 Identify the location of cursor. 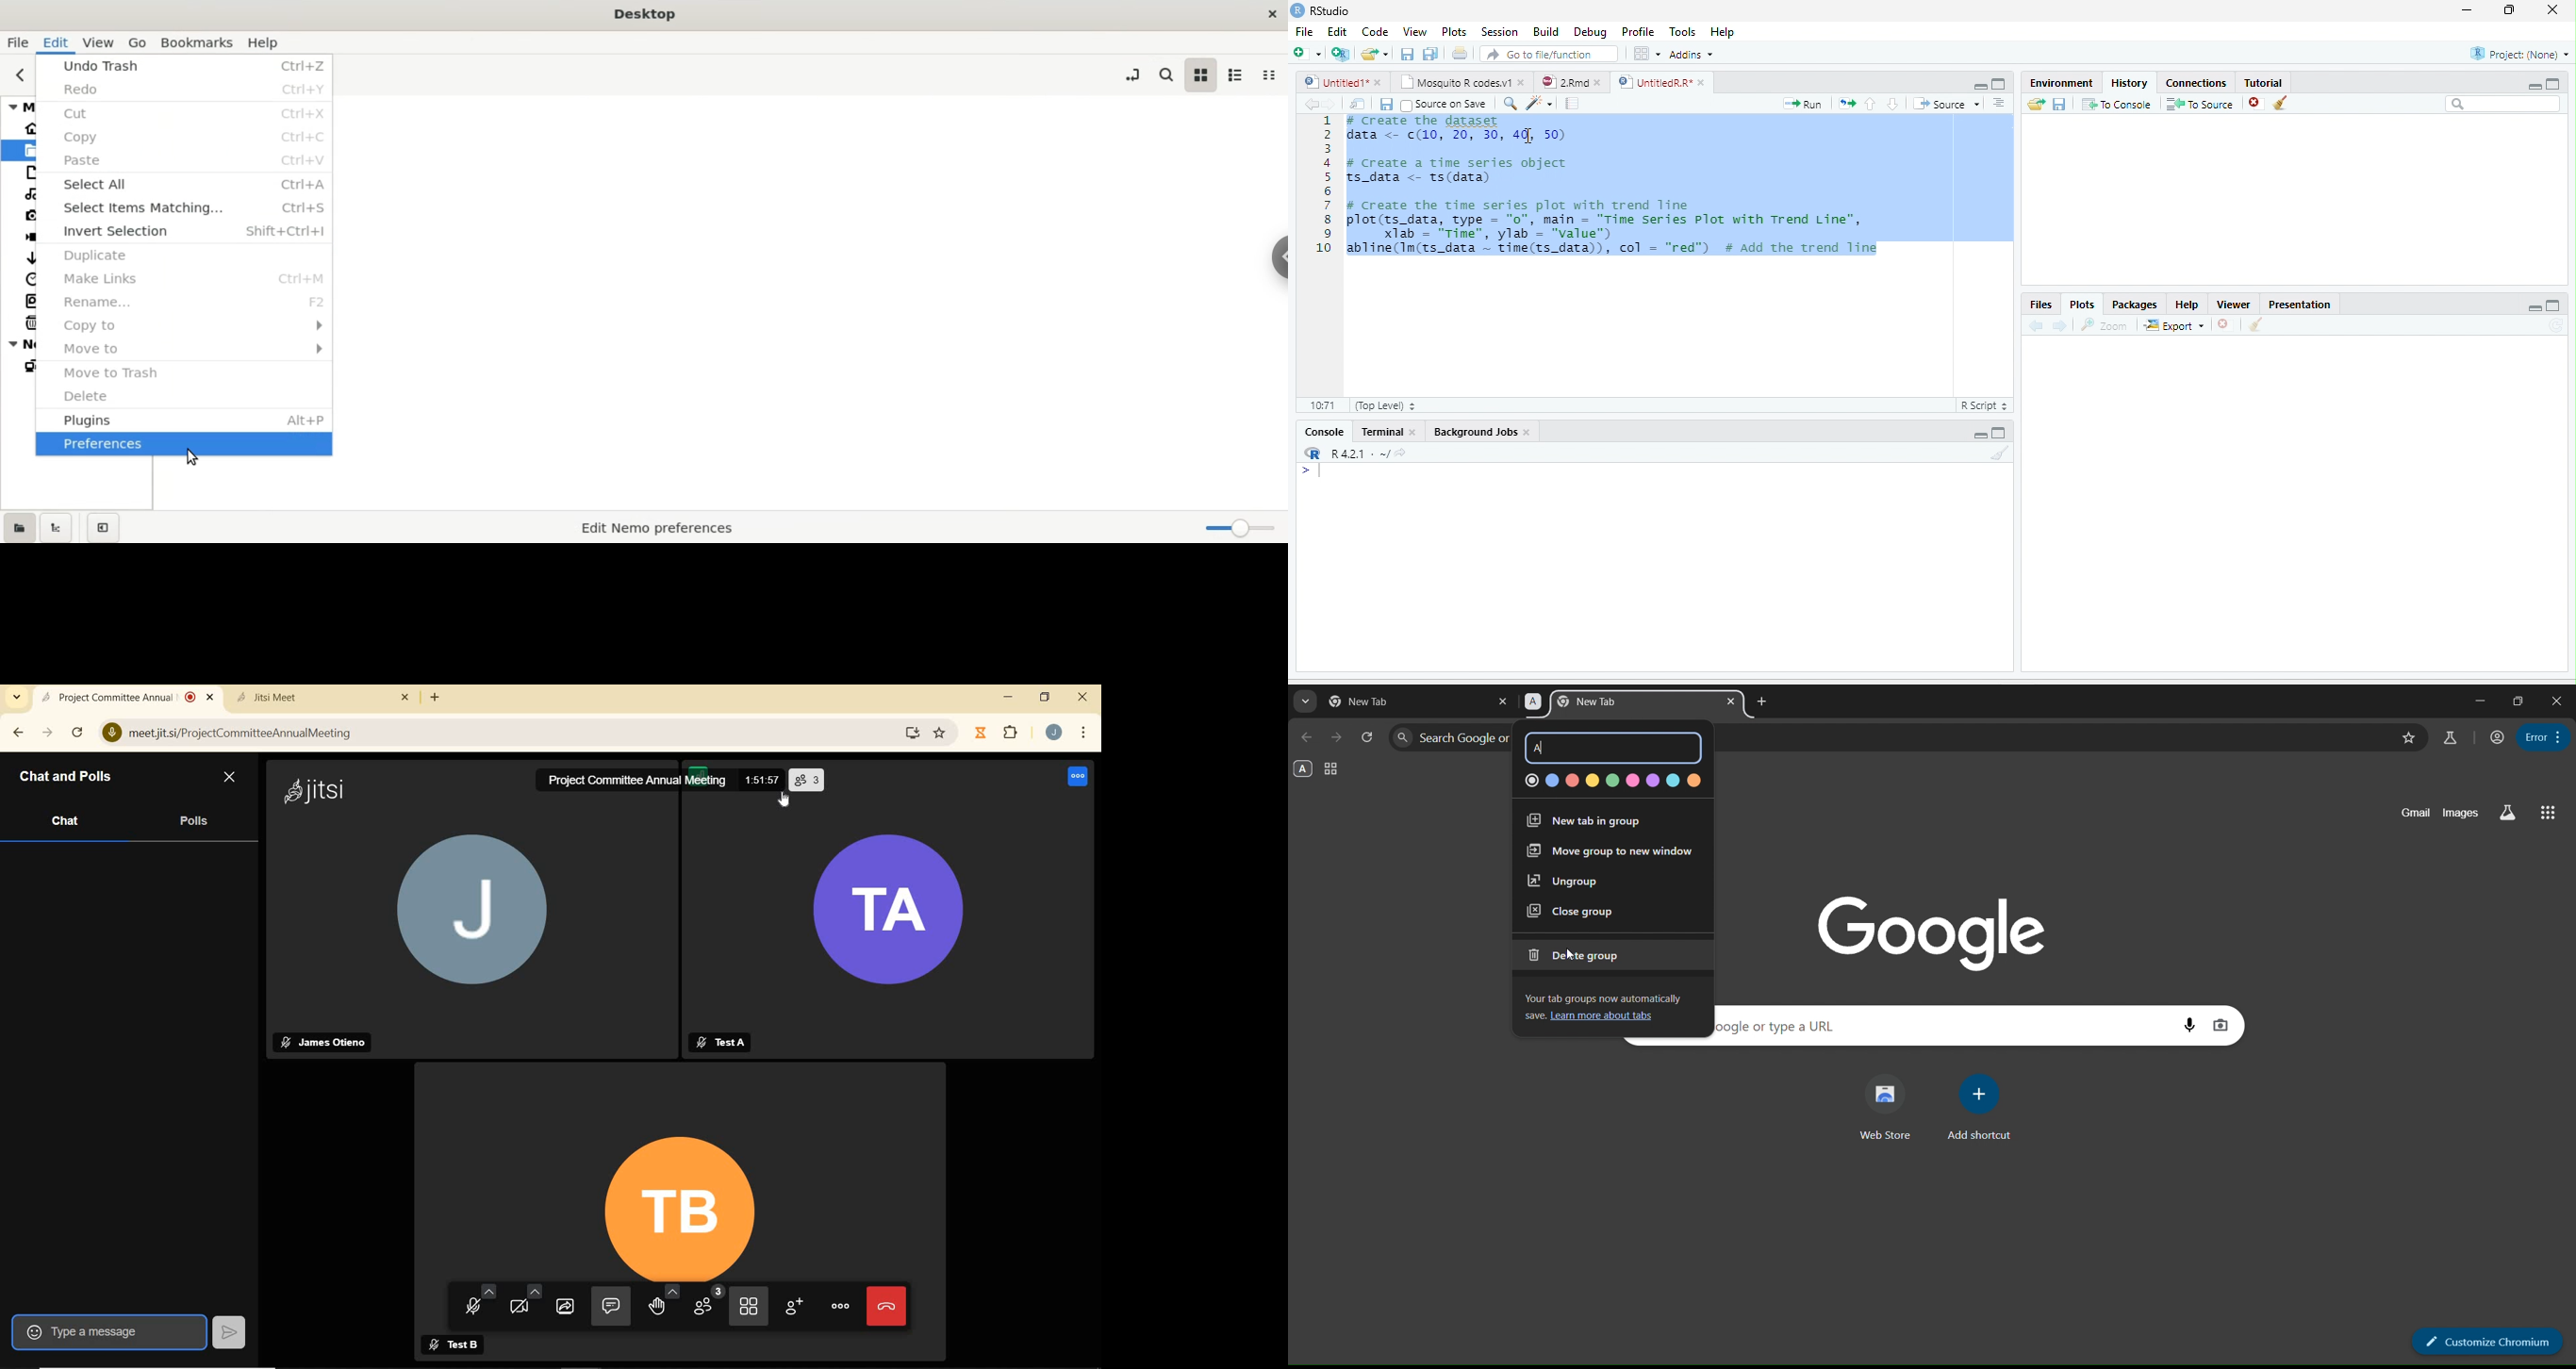
(1566, 953).